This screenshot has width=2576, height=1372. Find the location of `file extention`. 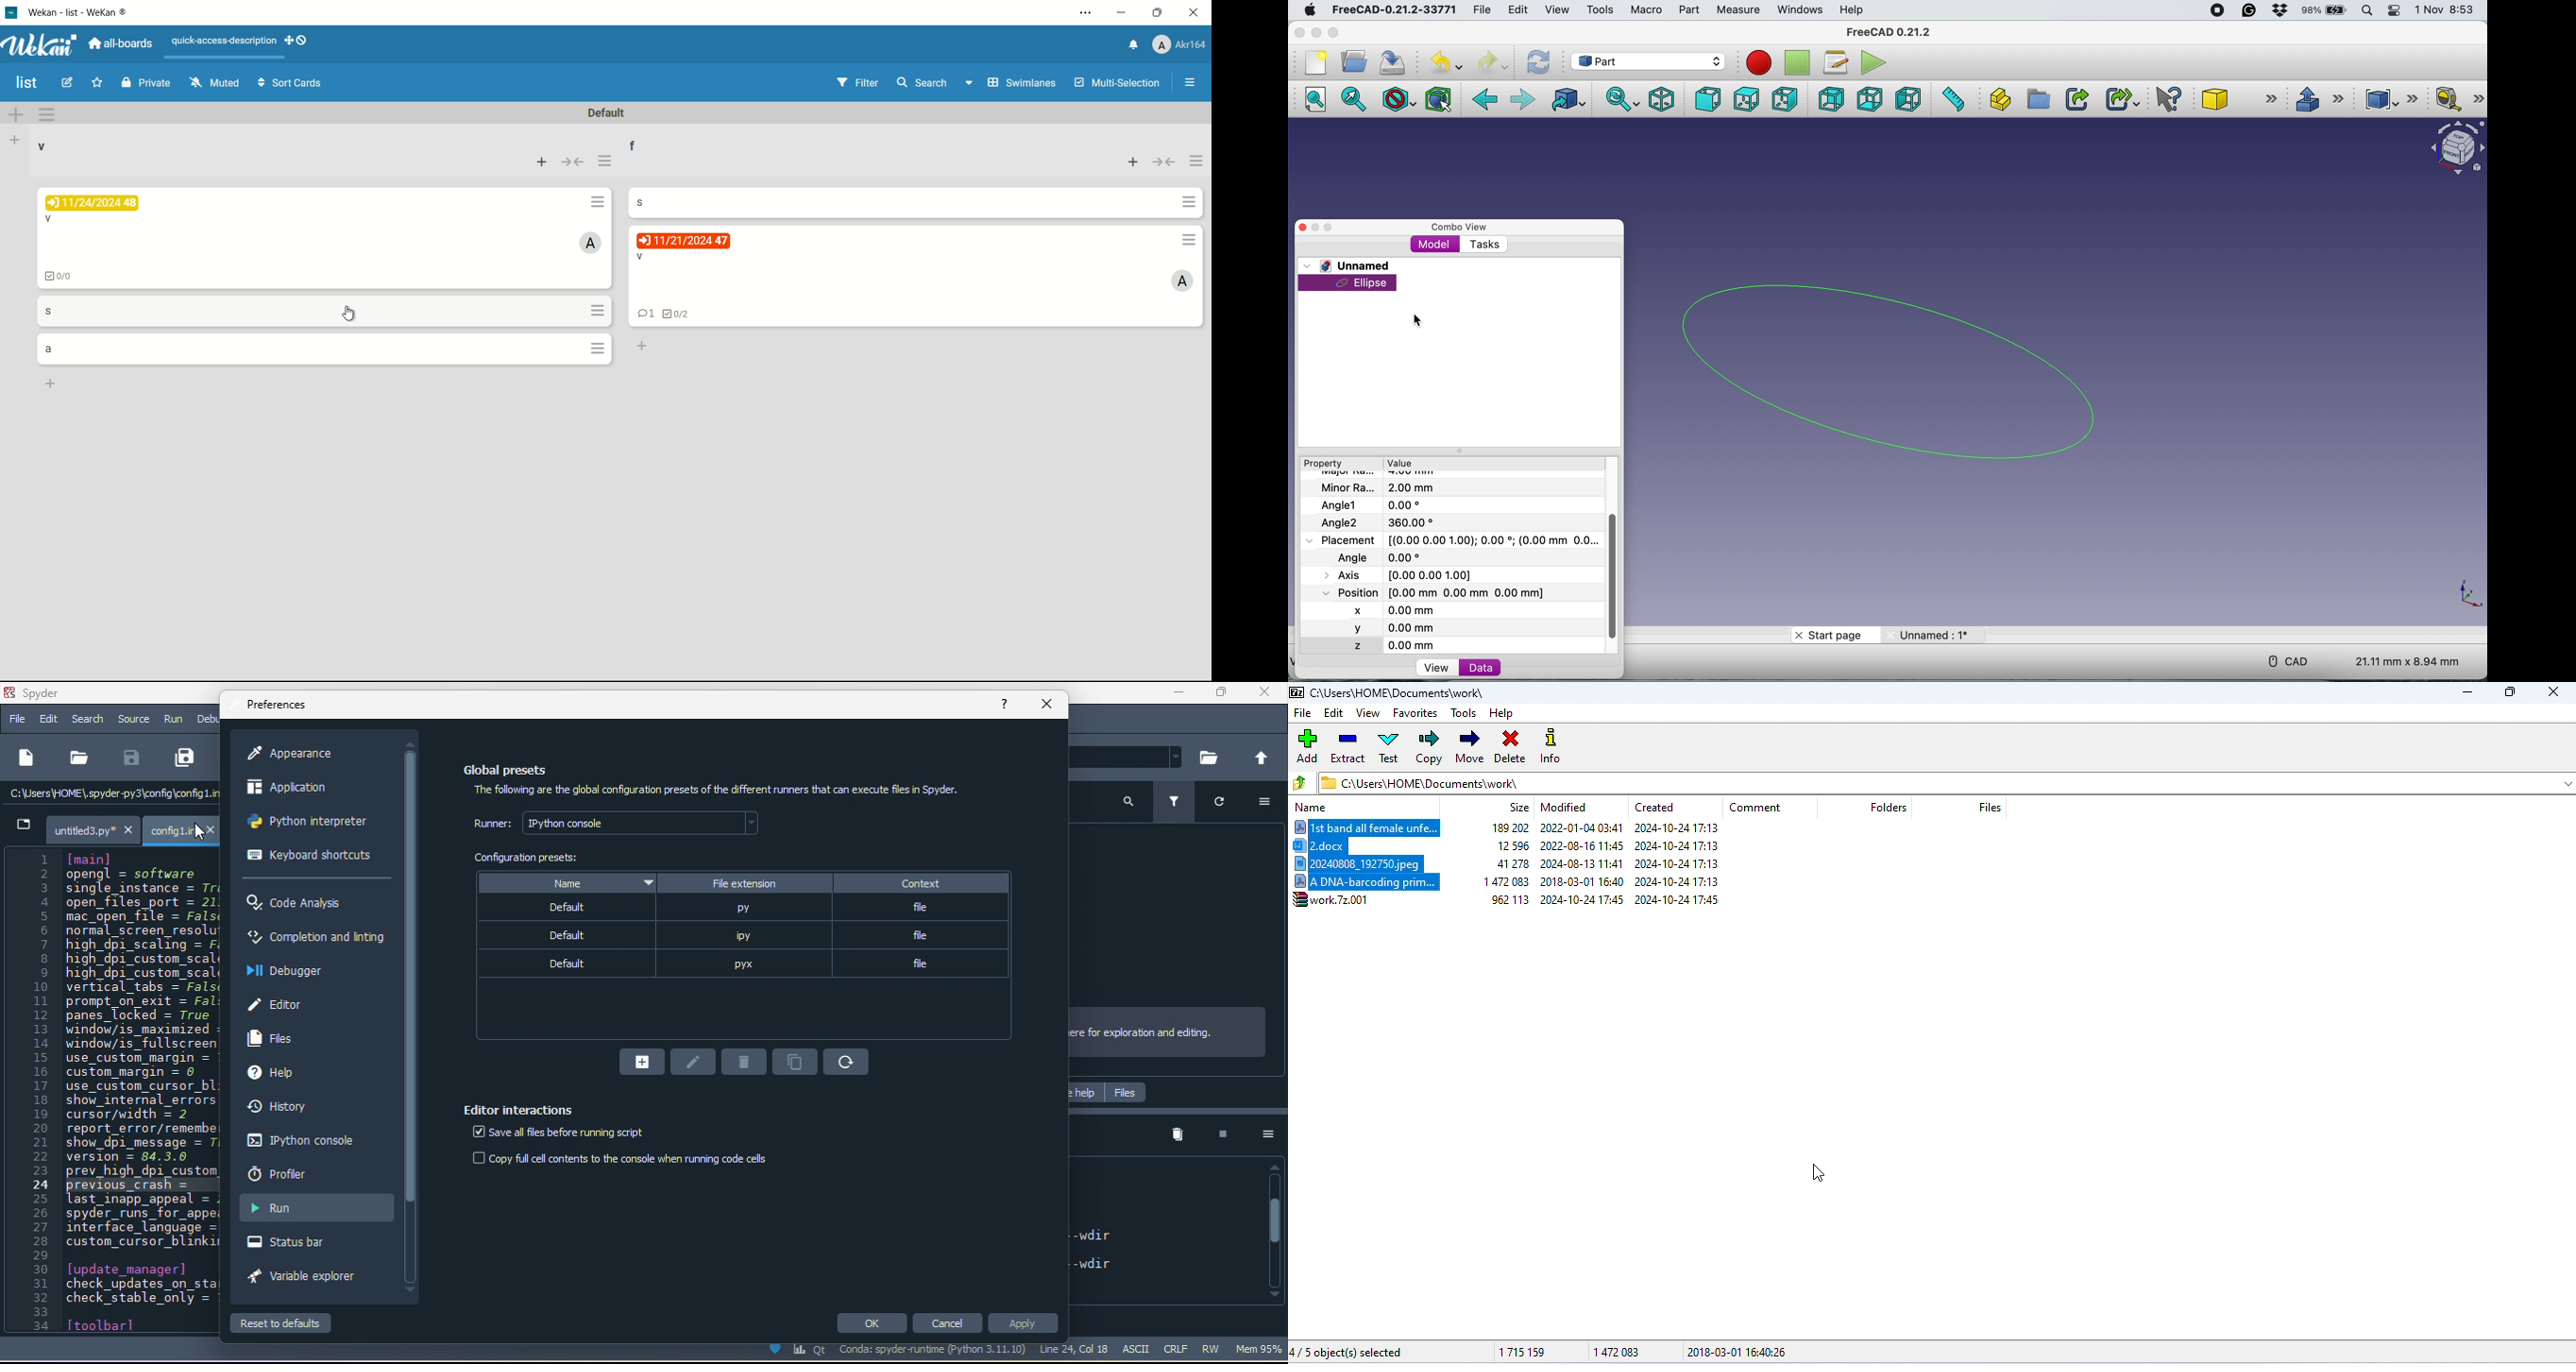

file extention is located at coordinates (745, 882).